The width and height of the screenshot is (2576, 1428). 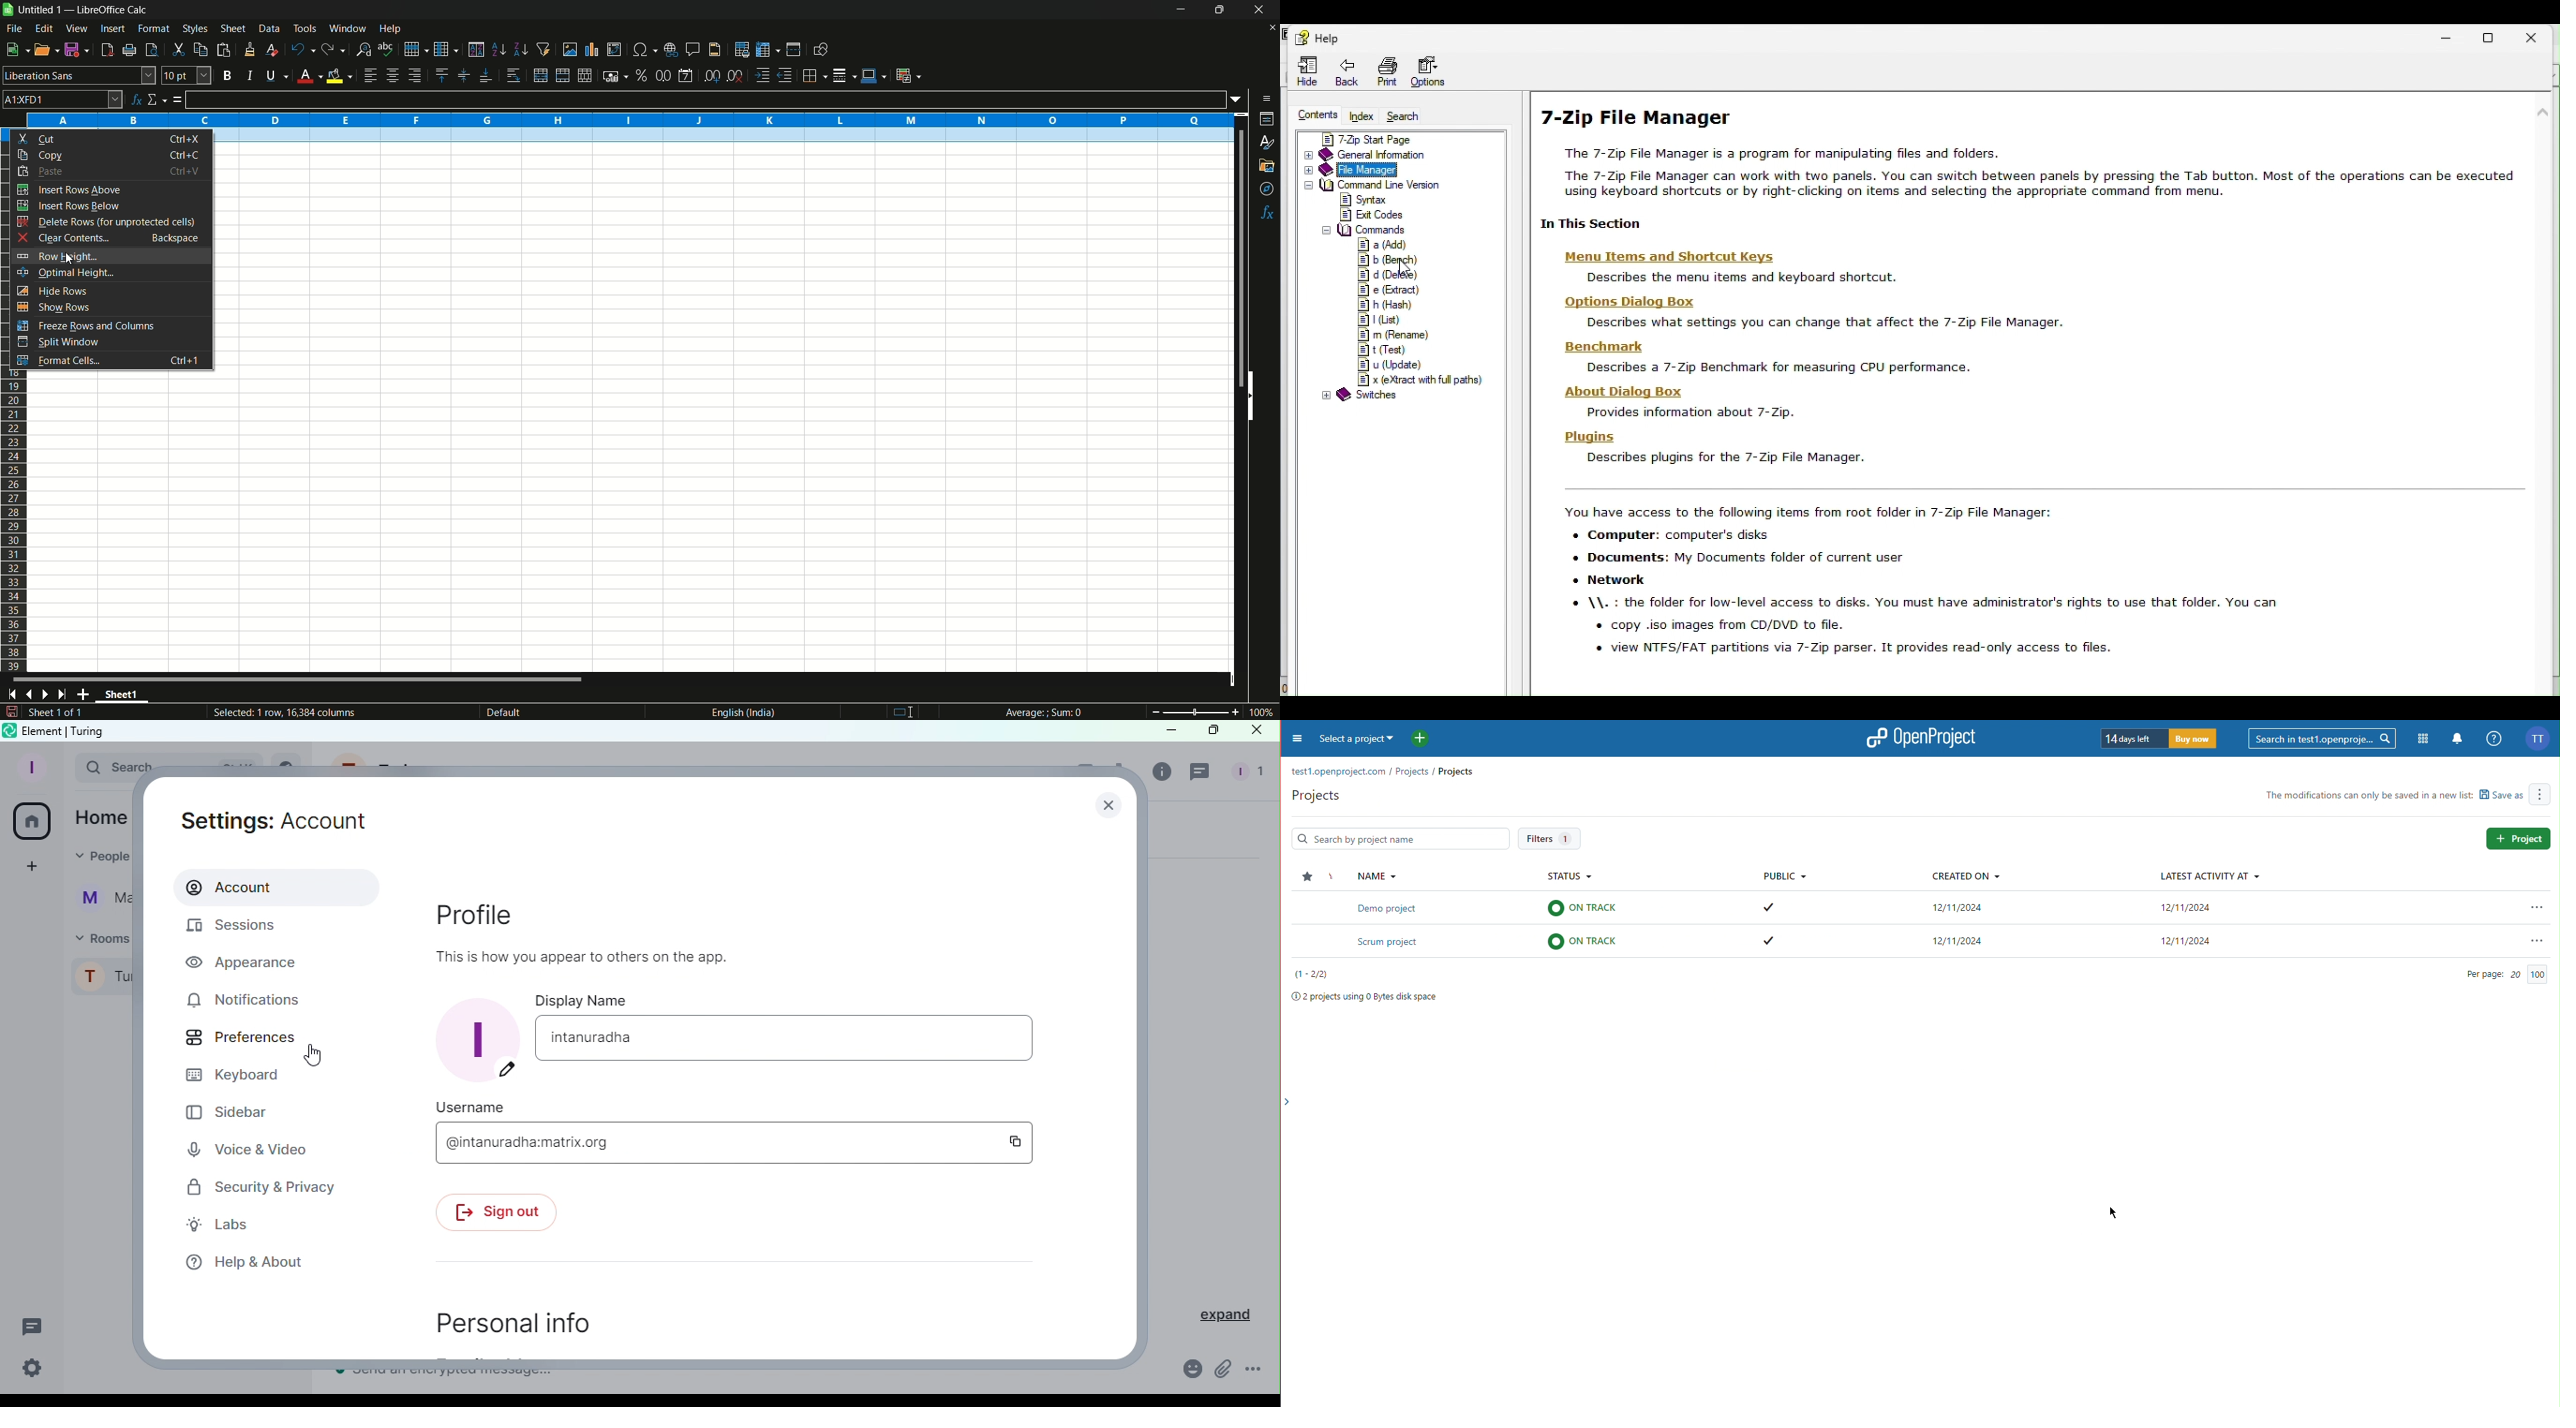 I want to click on align center, so click(x=392, y=76).